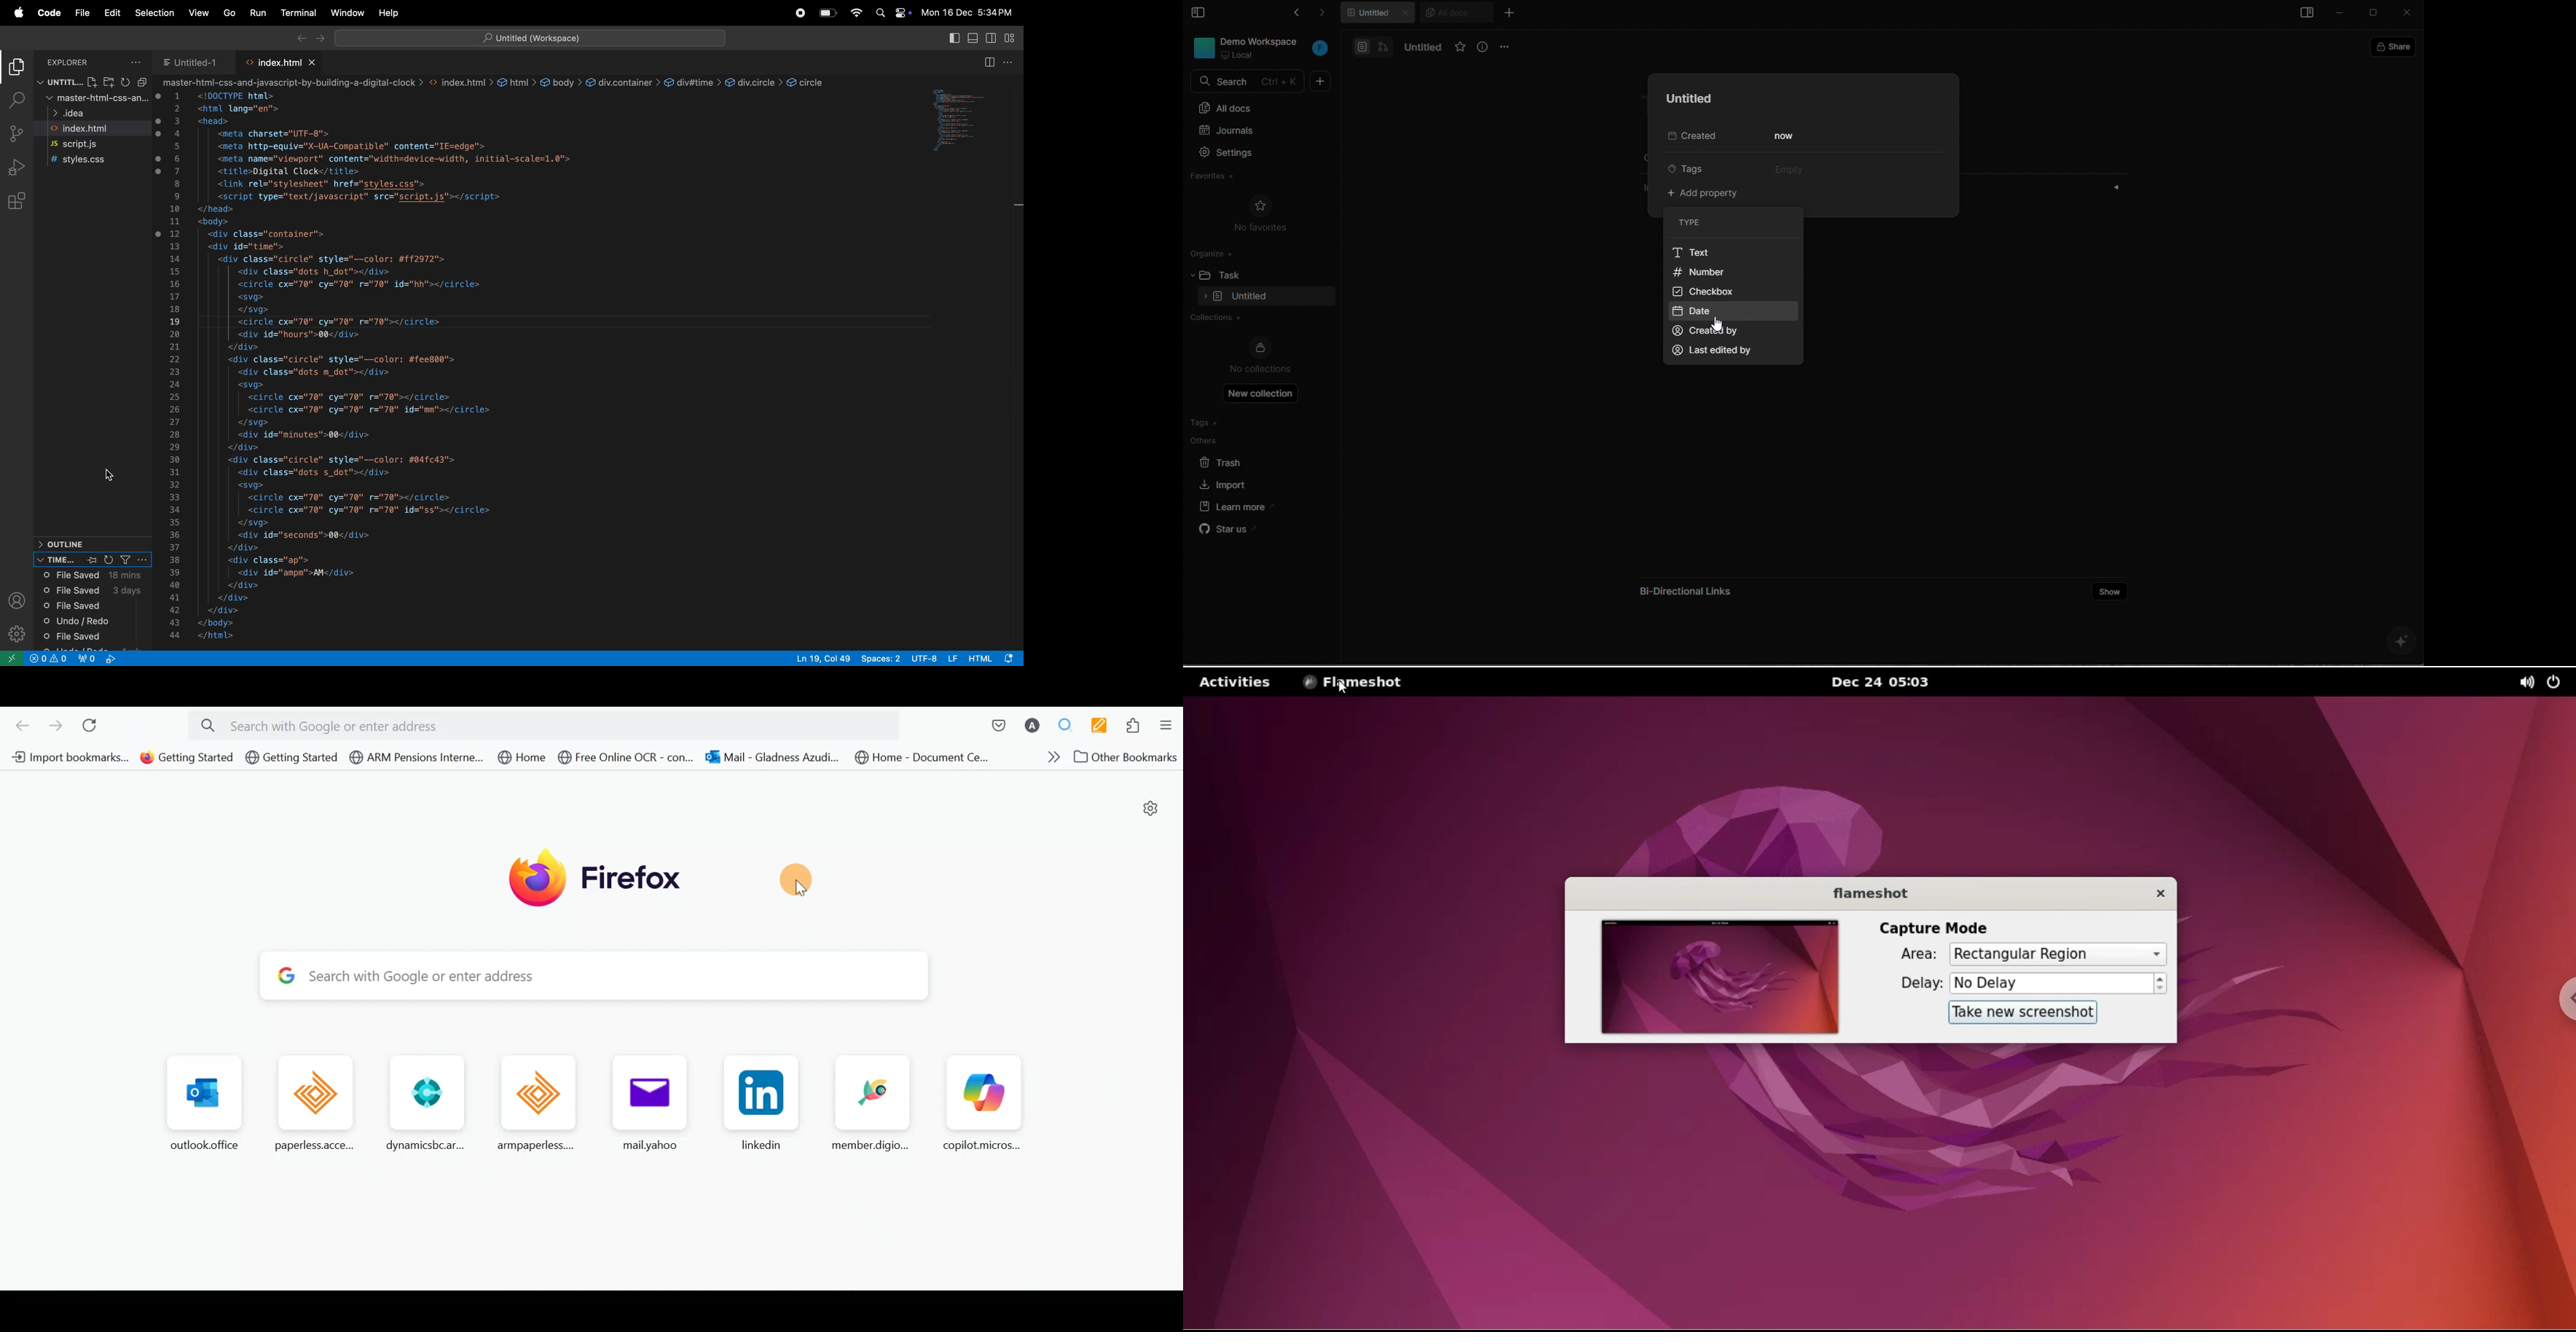 This screenshot has width=2576, height=1344. I want to click on workspace photo, so click(1203, 47).